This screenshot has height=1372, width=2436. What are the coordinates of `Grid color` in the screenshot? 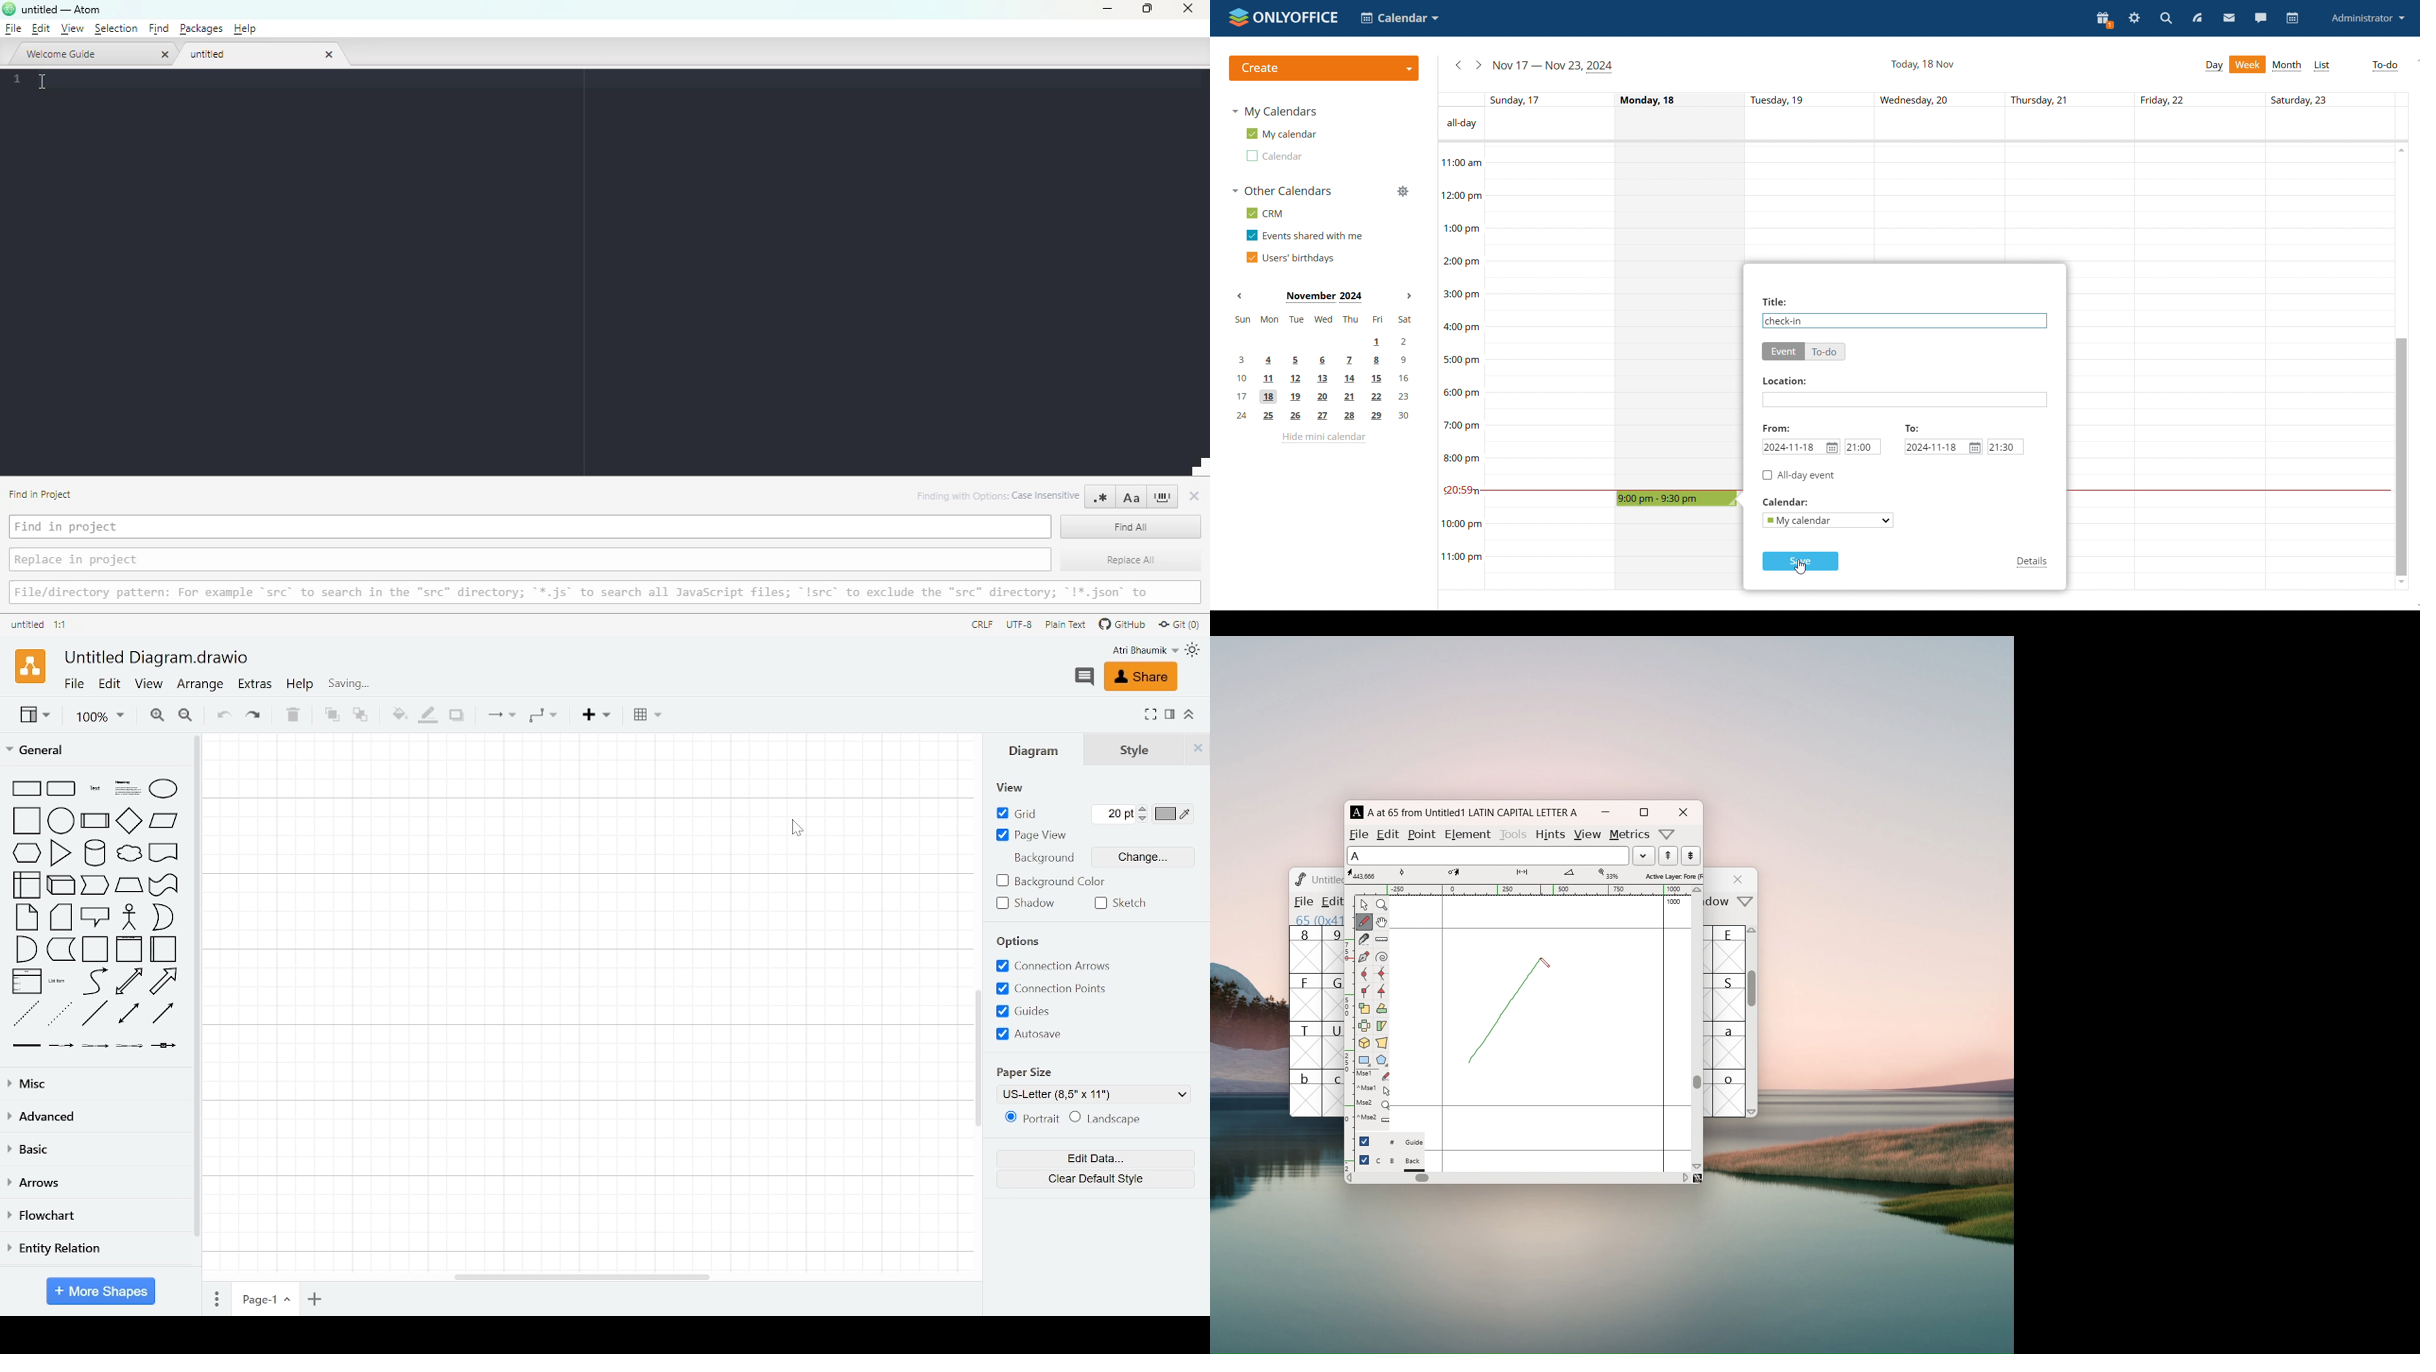 It's located at (1176, 815).